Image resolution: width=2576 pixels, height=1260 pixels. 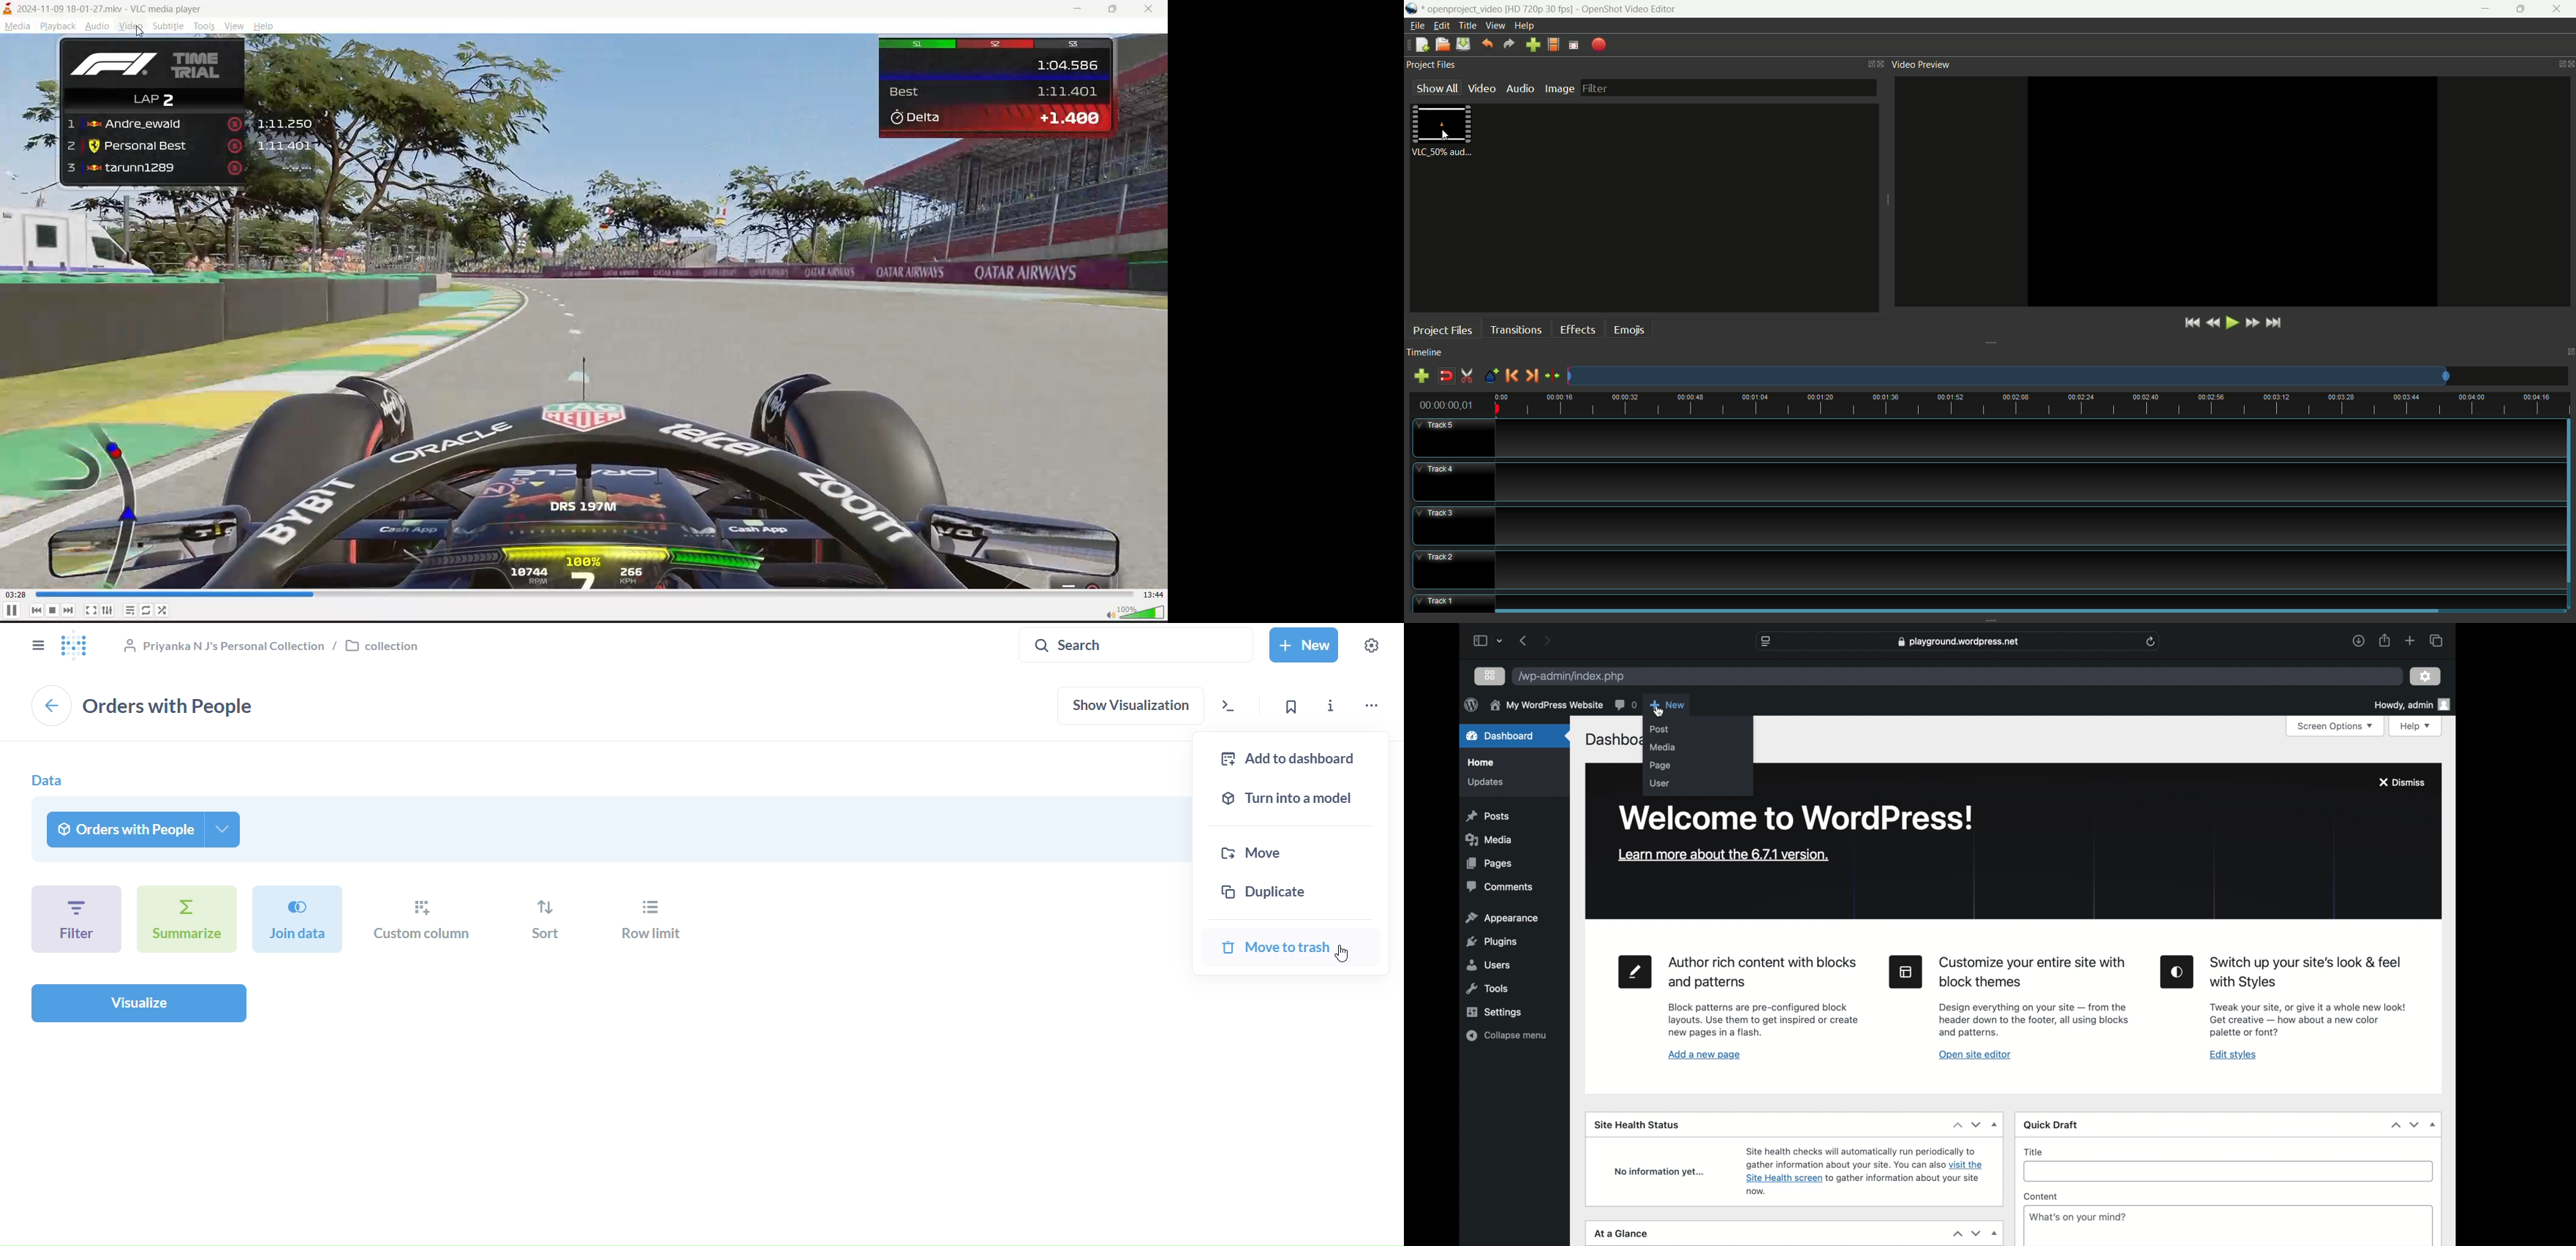 What do you see at coordinates (1796, 819) in the screenshot?
I see `welcome to  wordpress` at bounding box center [1796, 819].